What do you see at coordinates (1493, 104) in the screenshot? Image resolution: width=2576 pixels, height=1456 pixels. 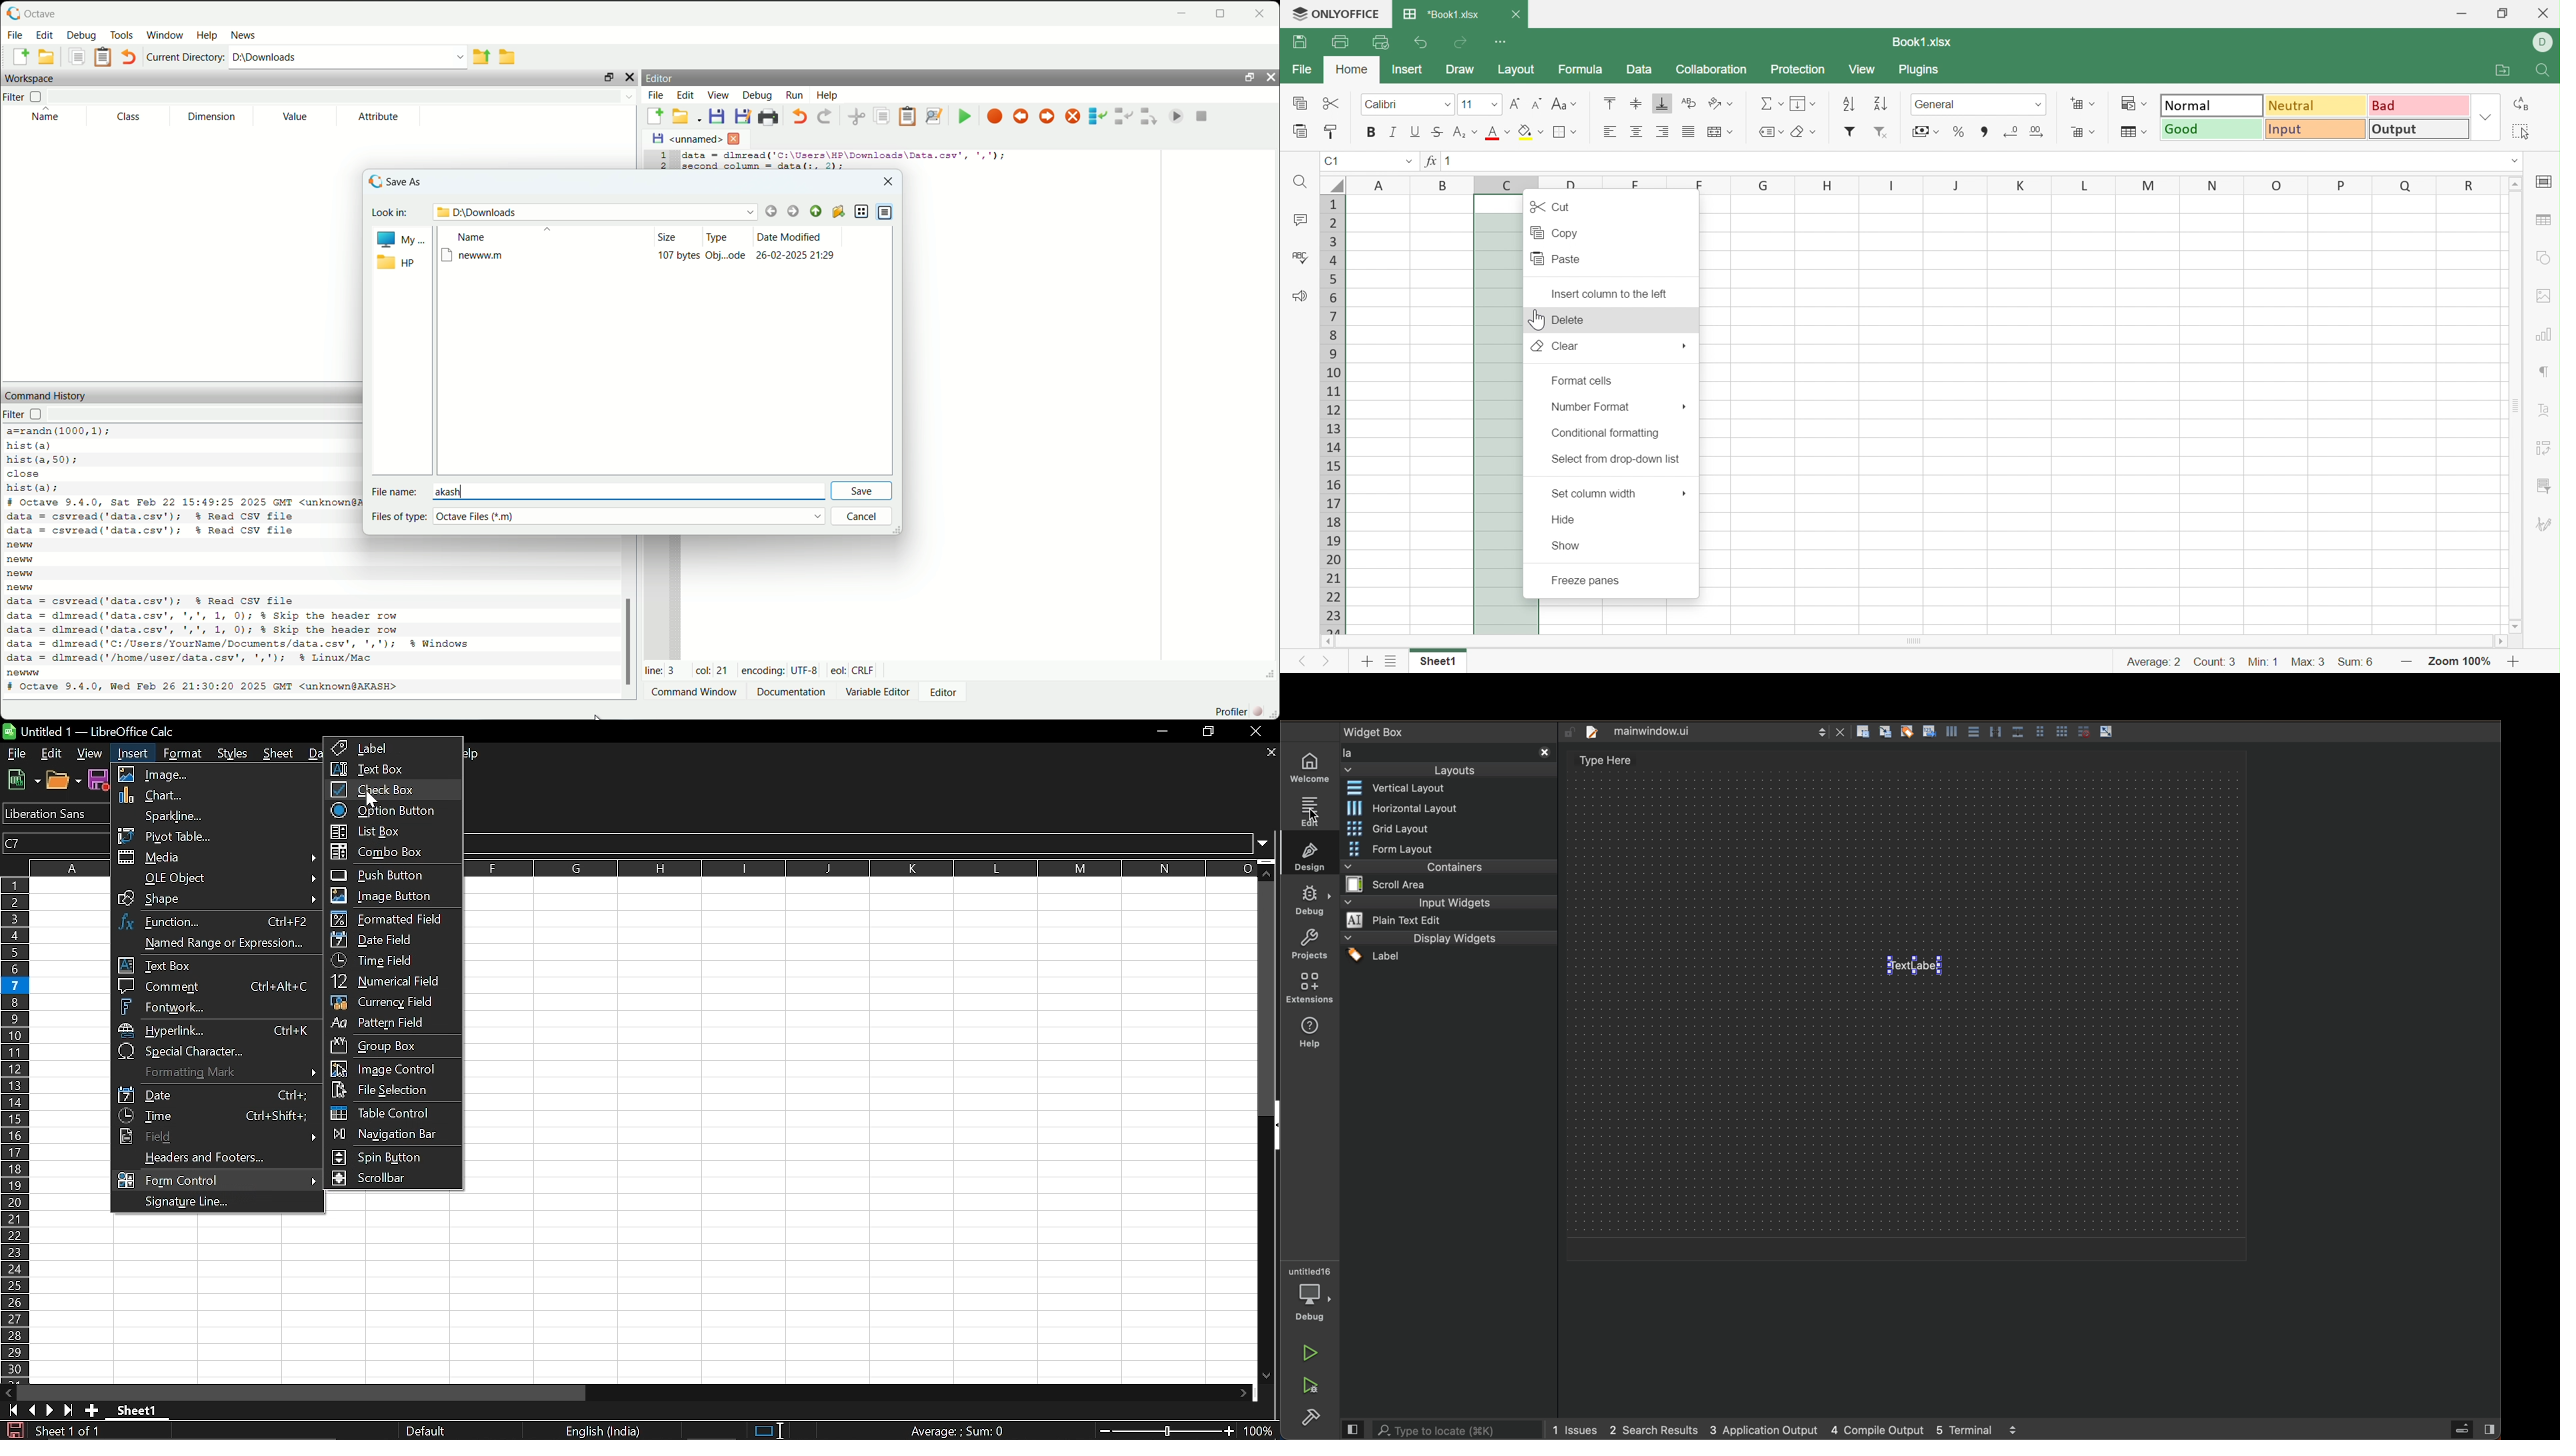 I see `Drop Down` at bounding box center [1493, 104].